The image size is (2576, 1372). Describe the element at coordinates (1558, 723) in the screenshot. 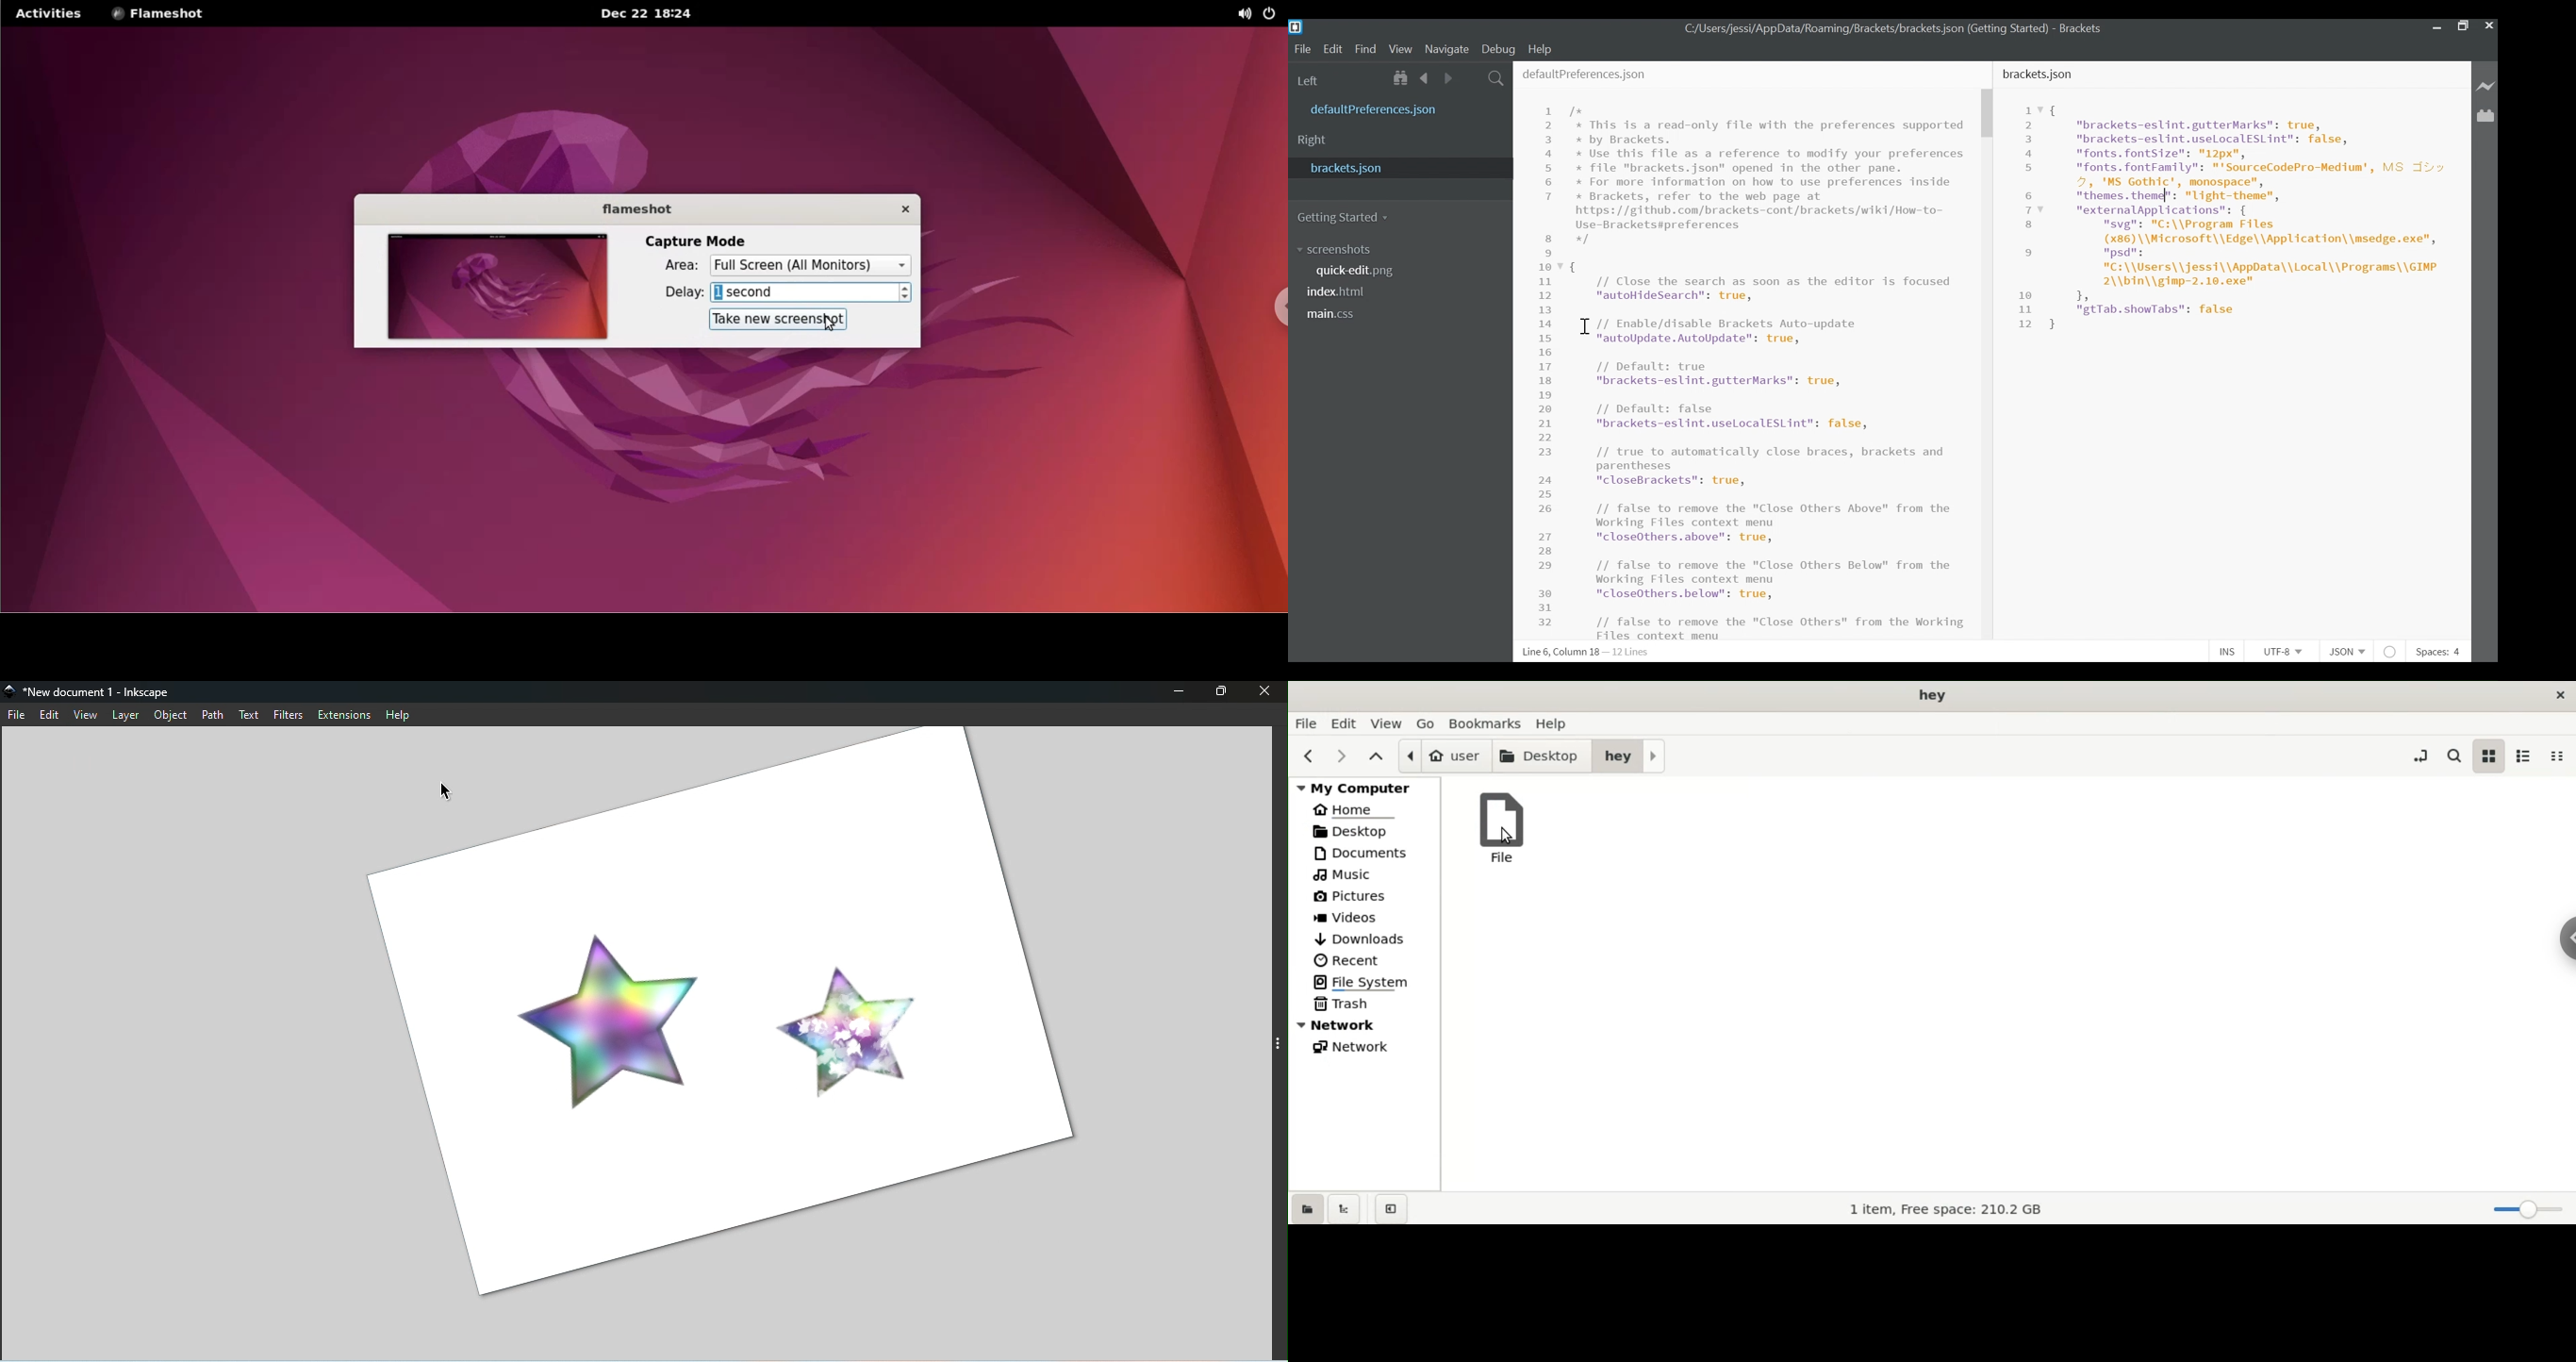

I see `help` at that location.